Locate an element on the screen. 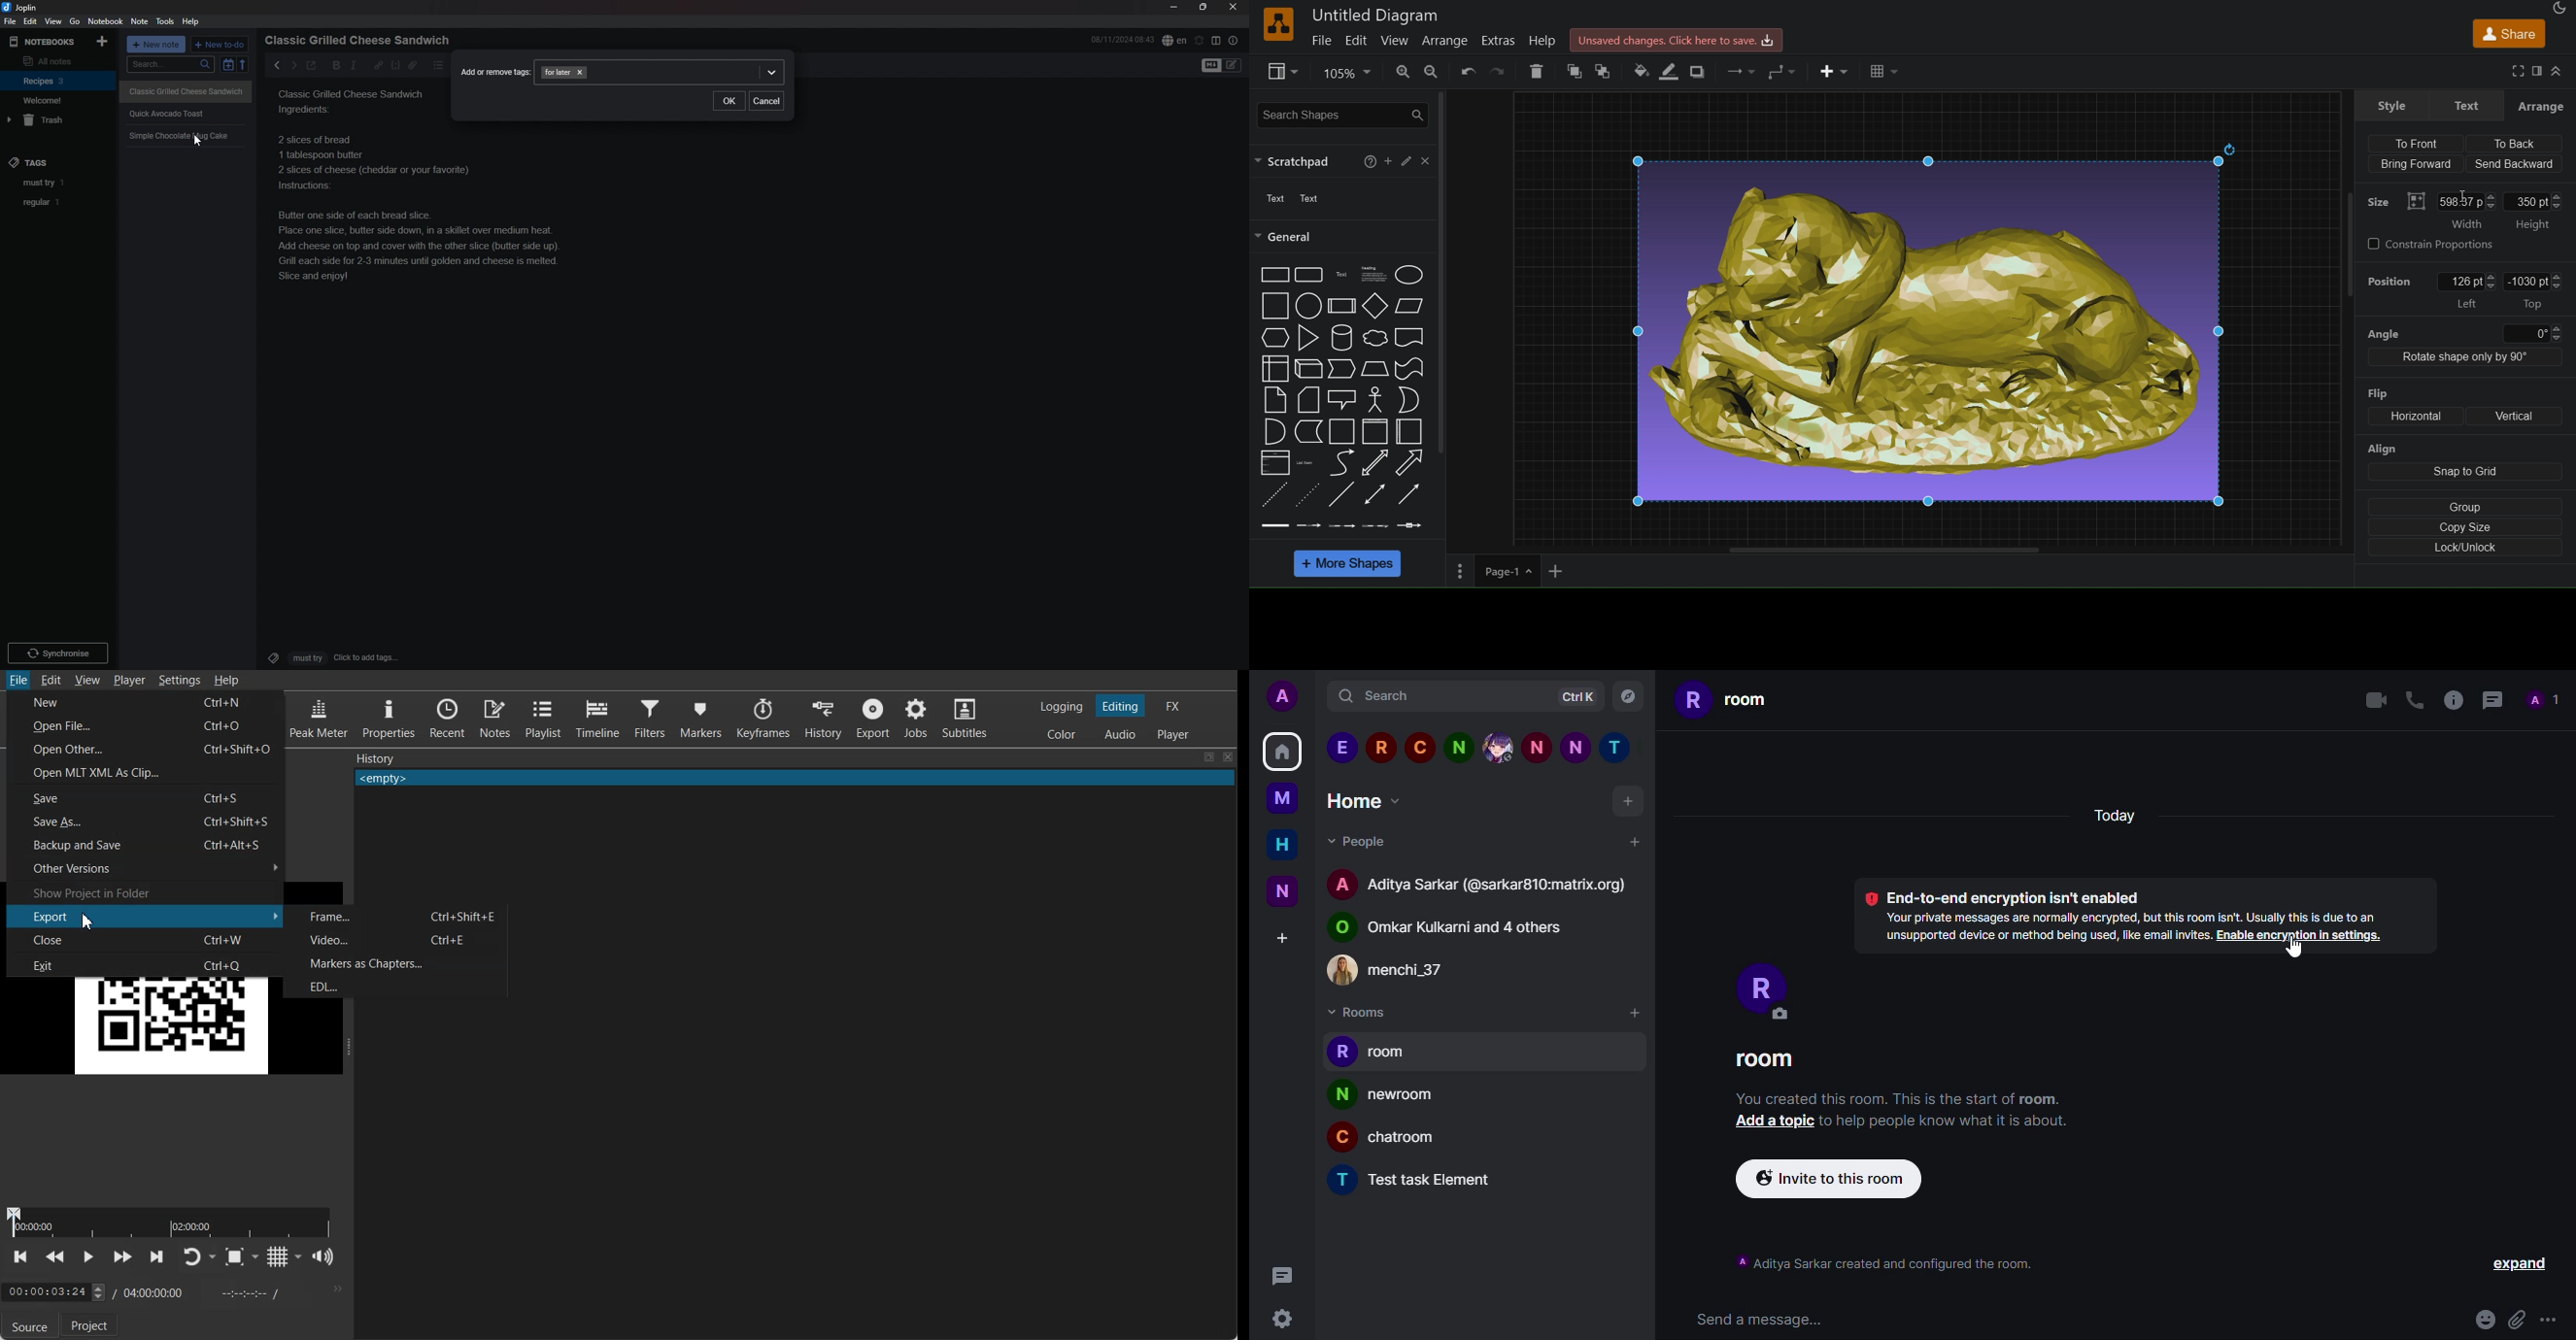 The width and height of the screenshot is (2576, 1344). zoom is located at coordinates (1343, 74).